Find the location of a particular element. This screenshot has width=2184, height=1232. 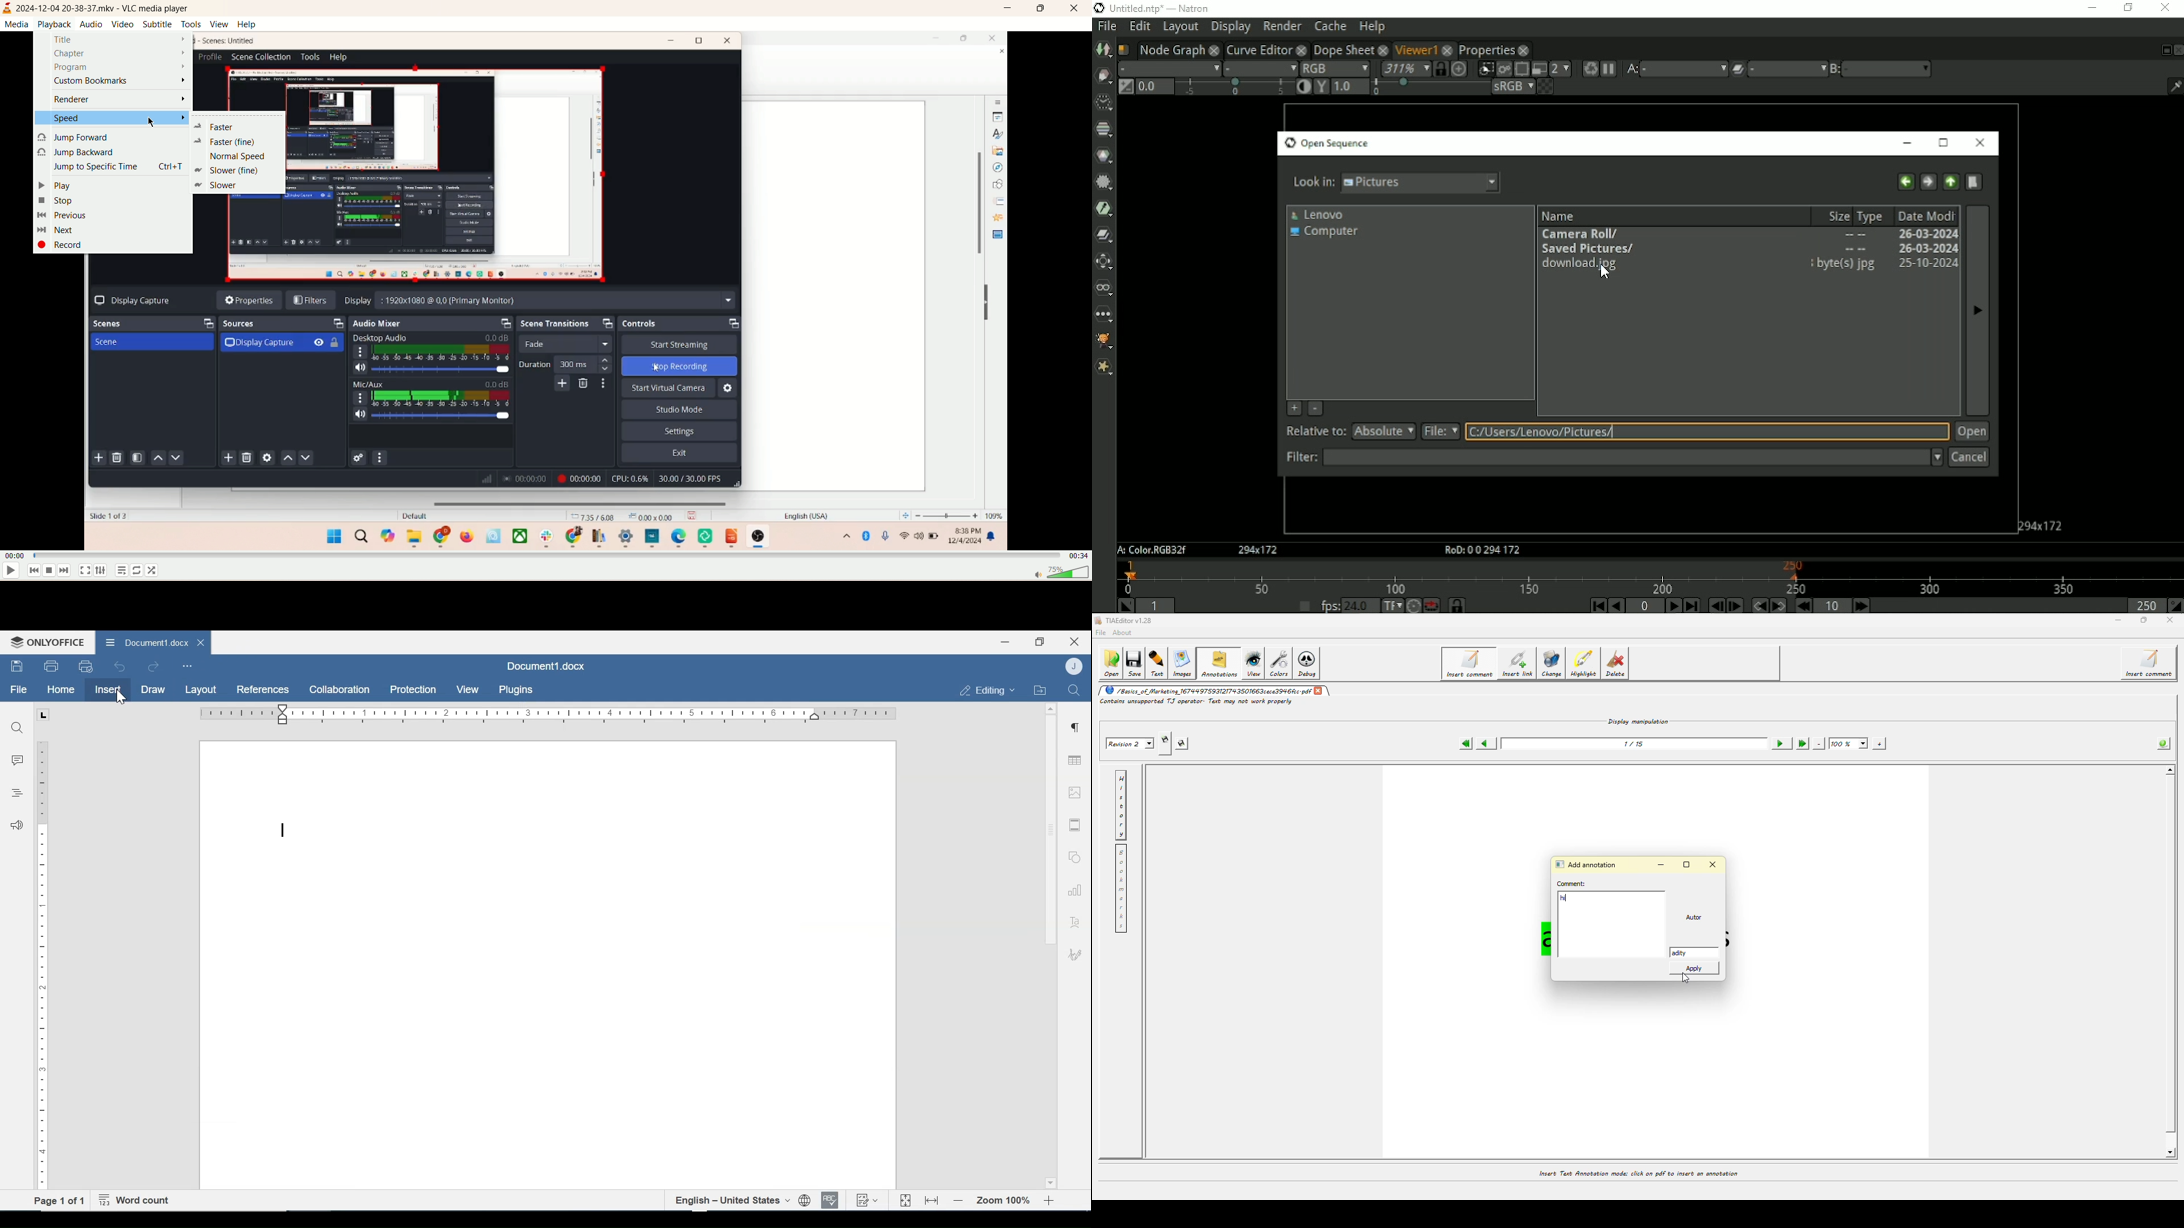

Document1.docx is located at coordinates (545, 665).